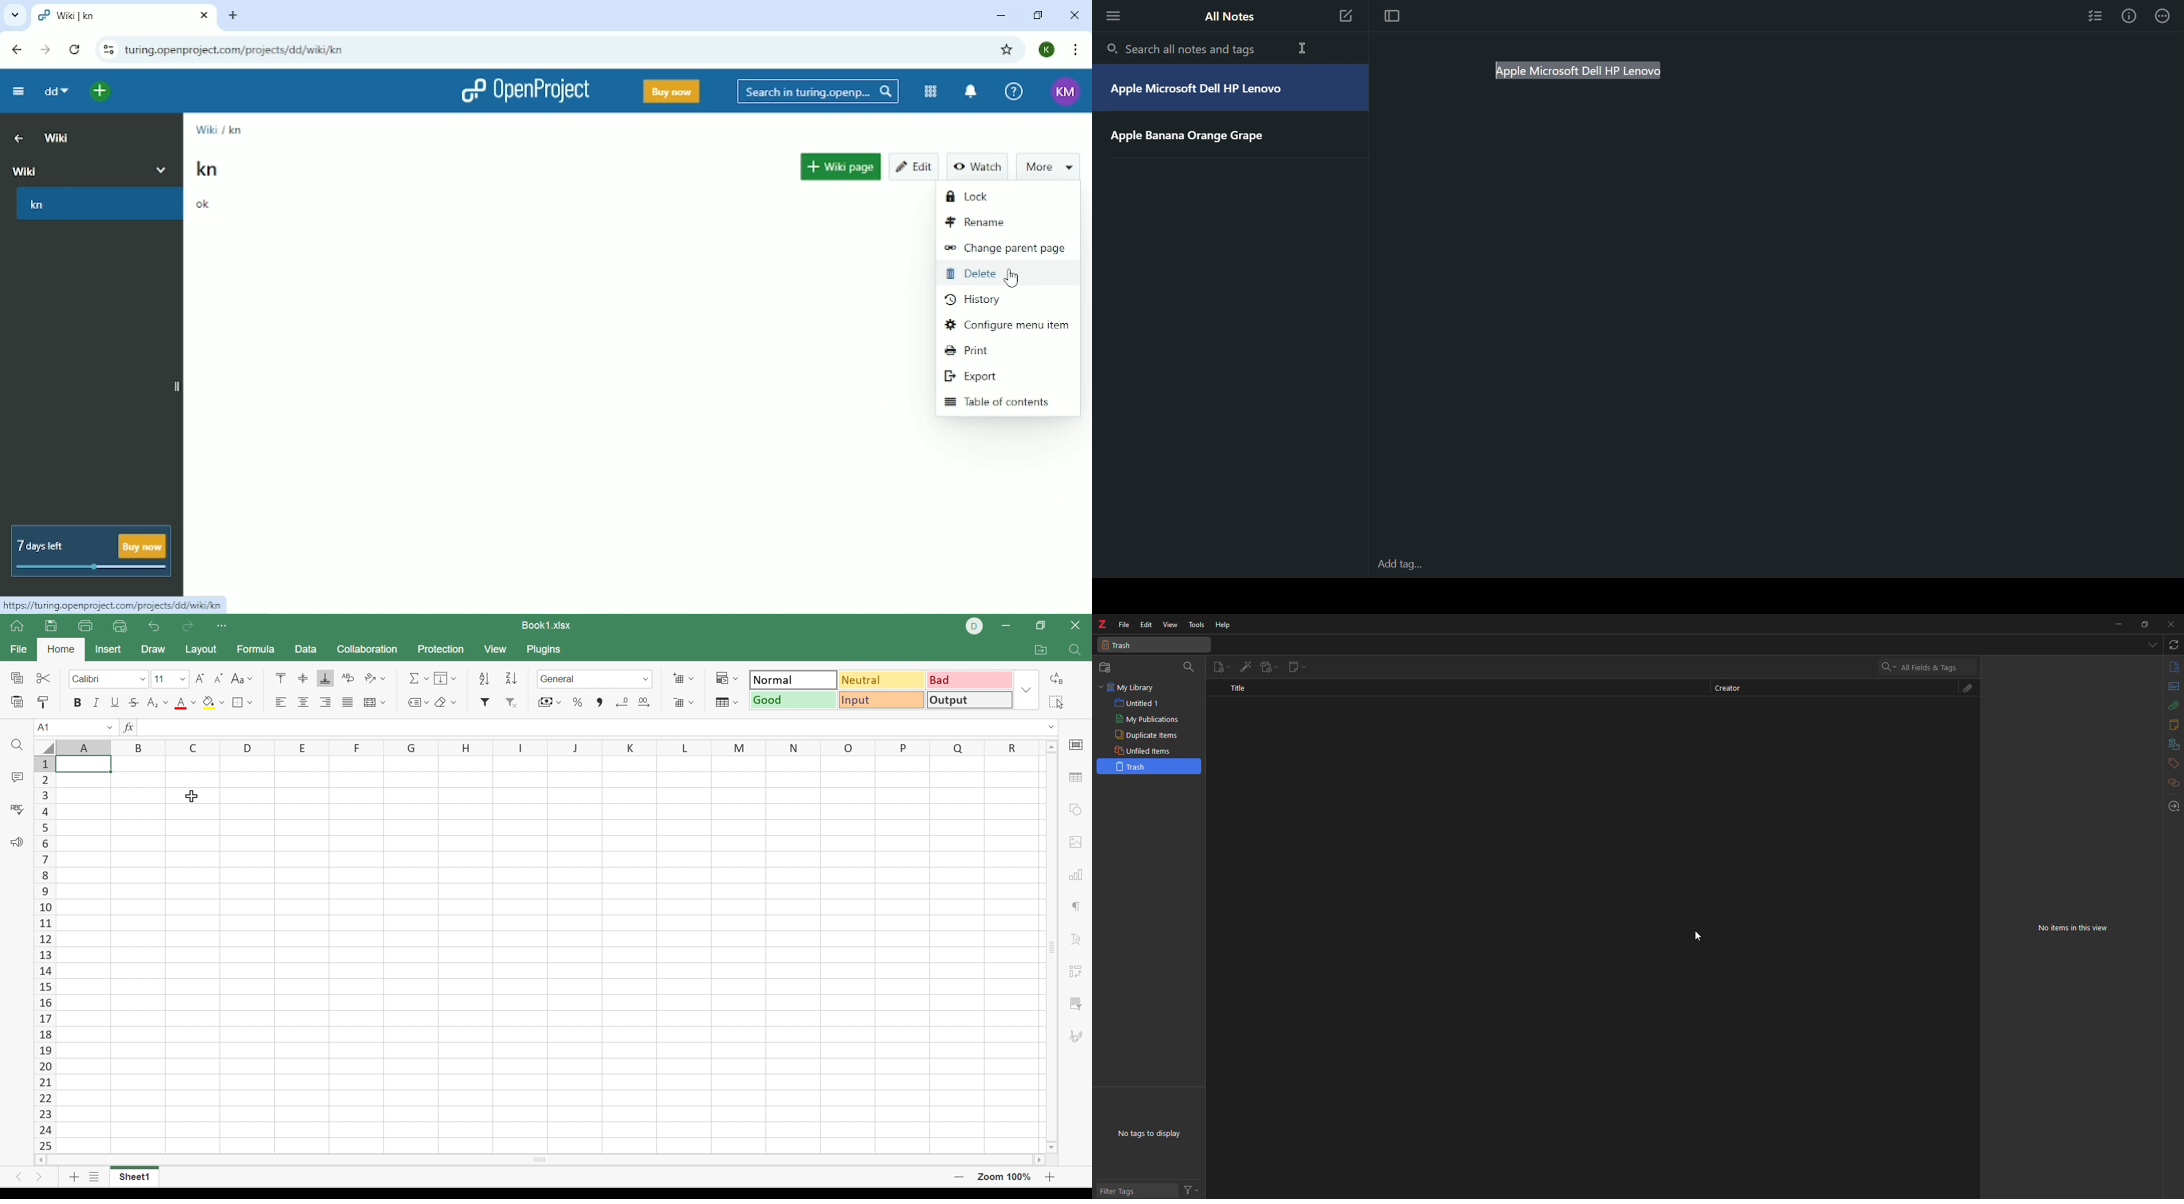 Image resolution: width=2184 pixels, height=1204 pixels. Describe the element at coordinates (189, 799) in the screenshot. I see `Cursor` at that location.